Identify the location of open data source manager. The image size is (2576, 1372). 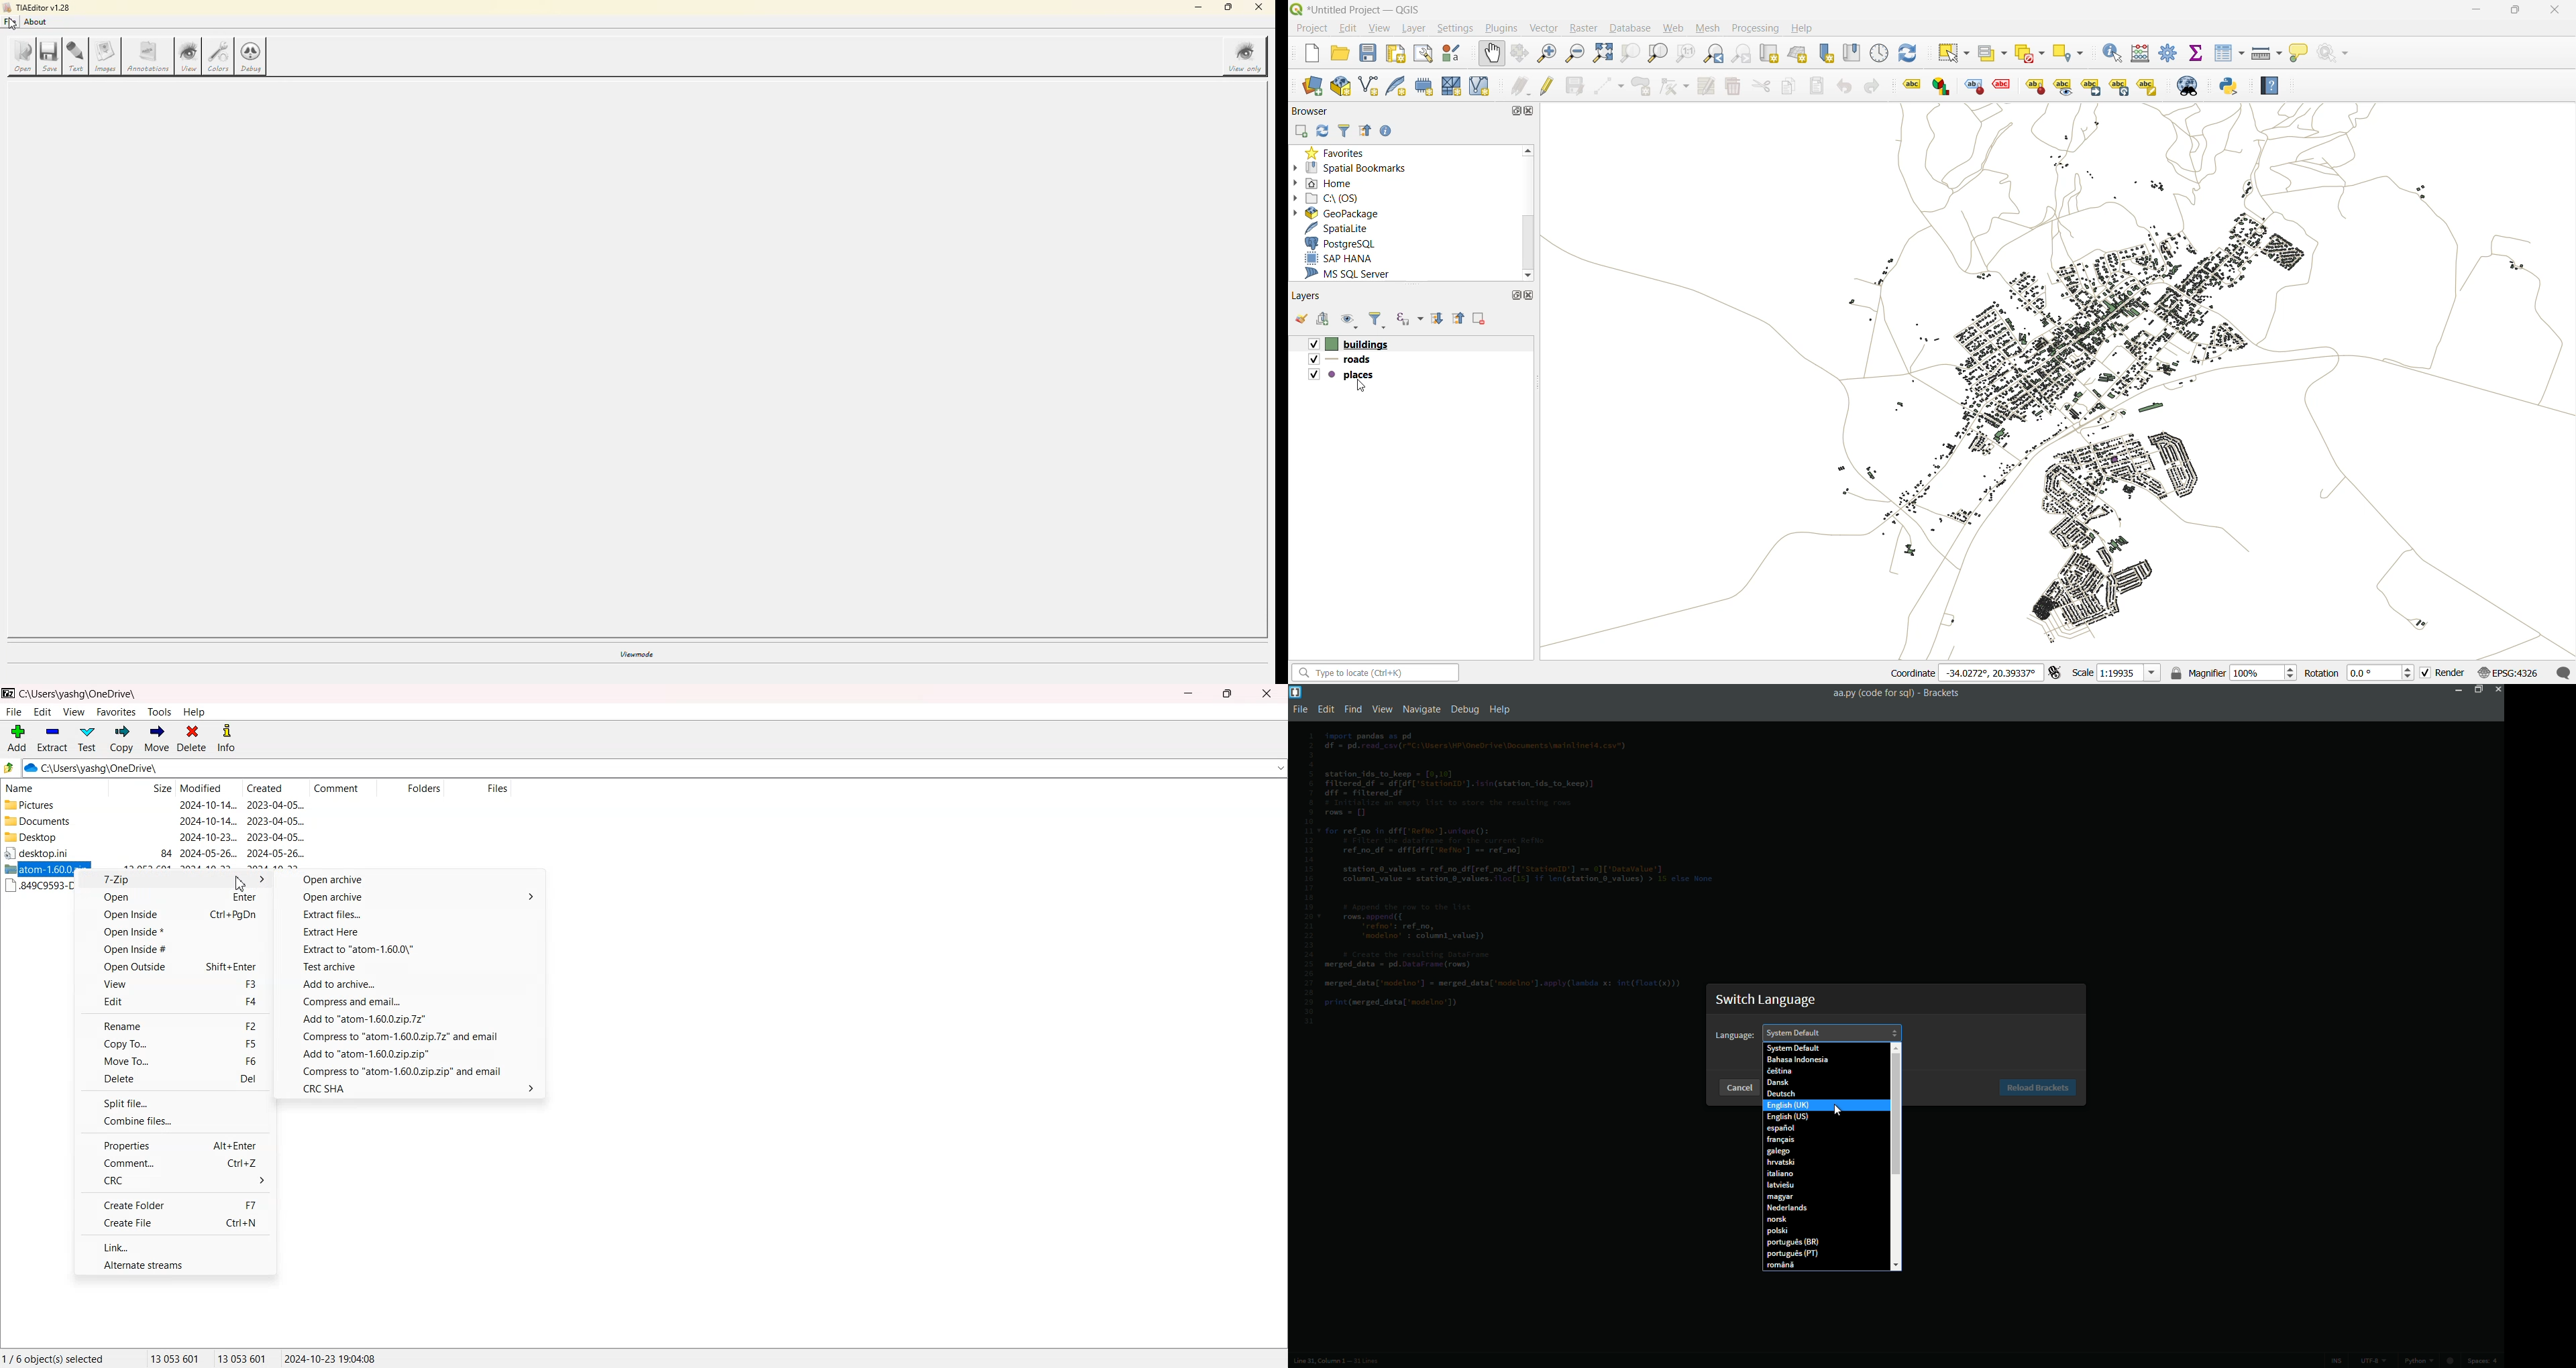
(1314, 86).